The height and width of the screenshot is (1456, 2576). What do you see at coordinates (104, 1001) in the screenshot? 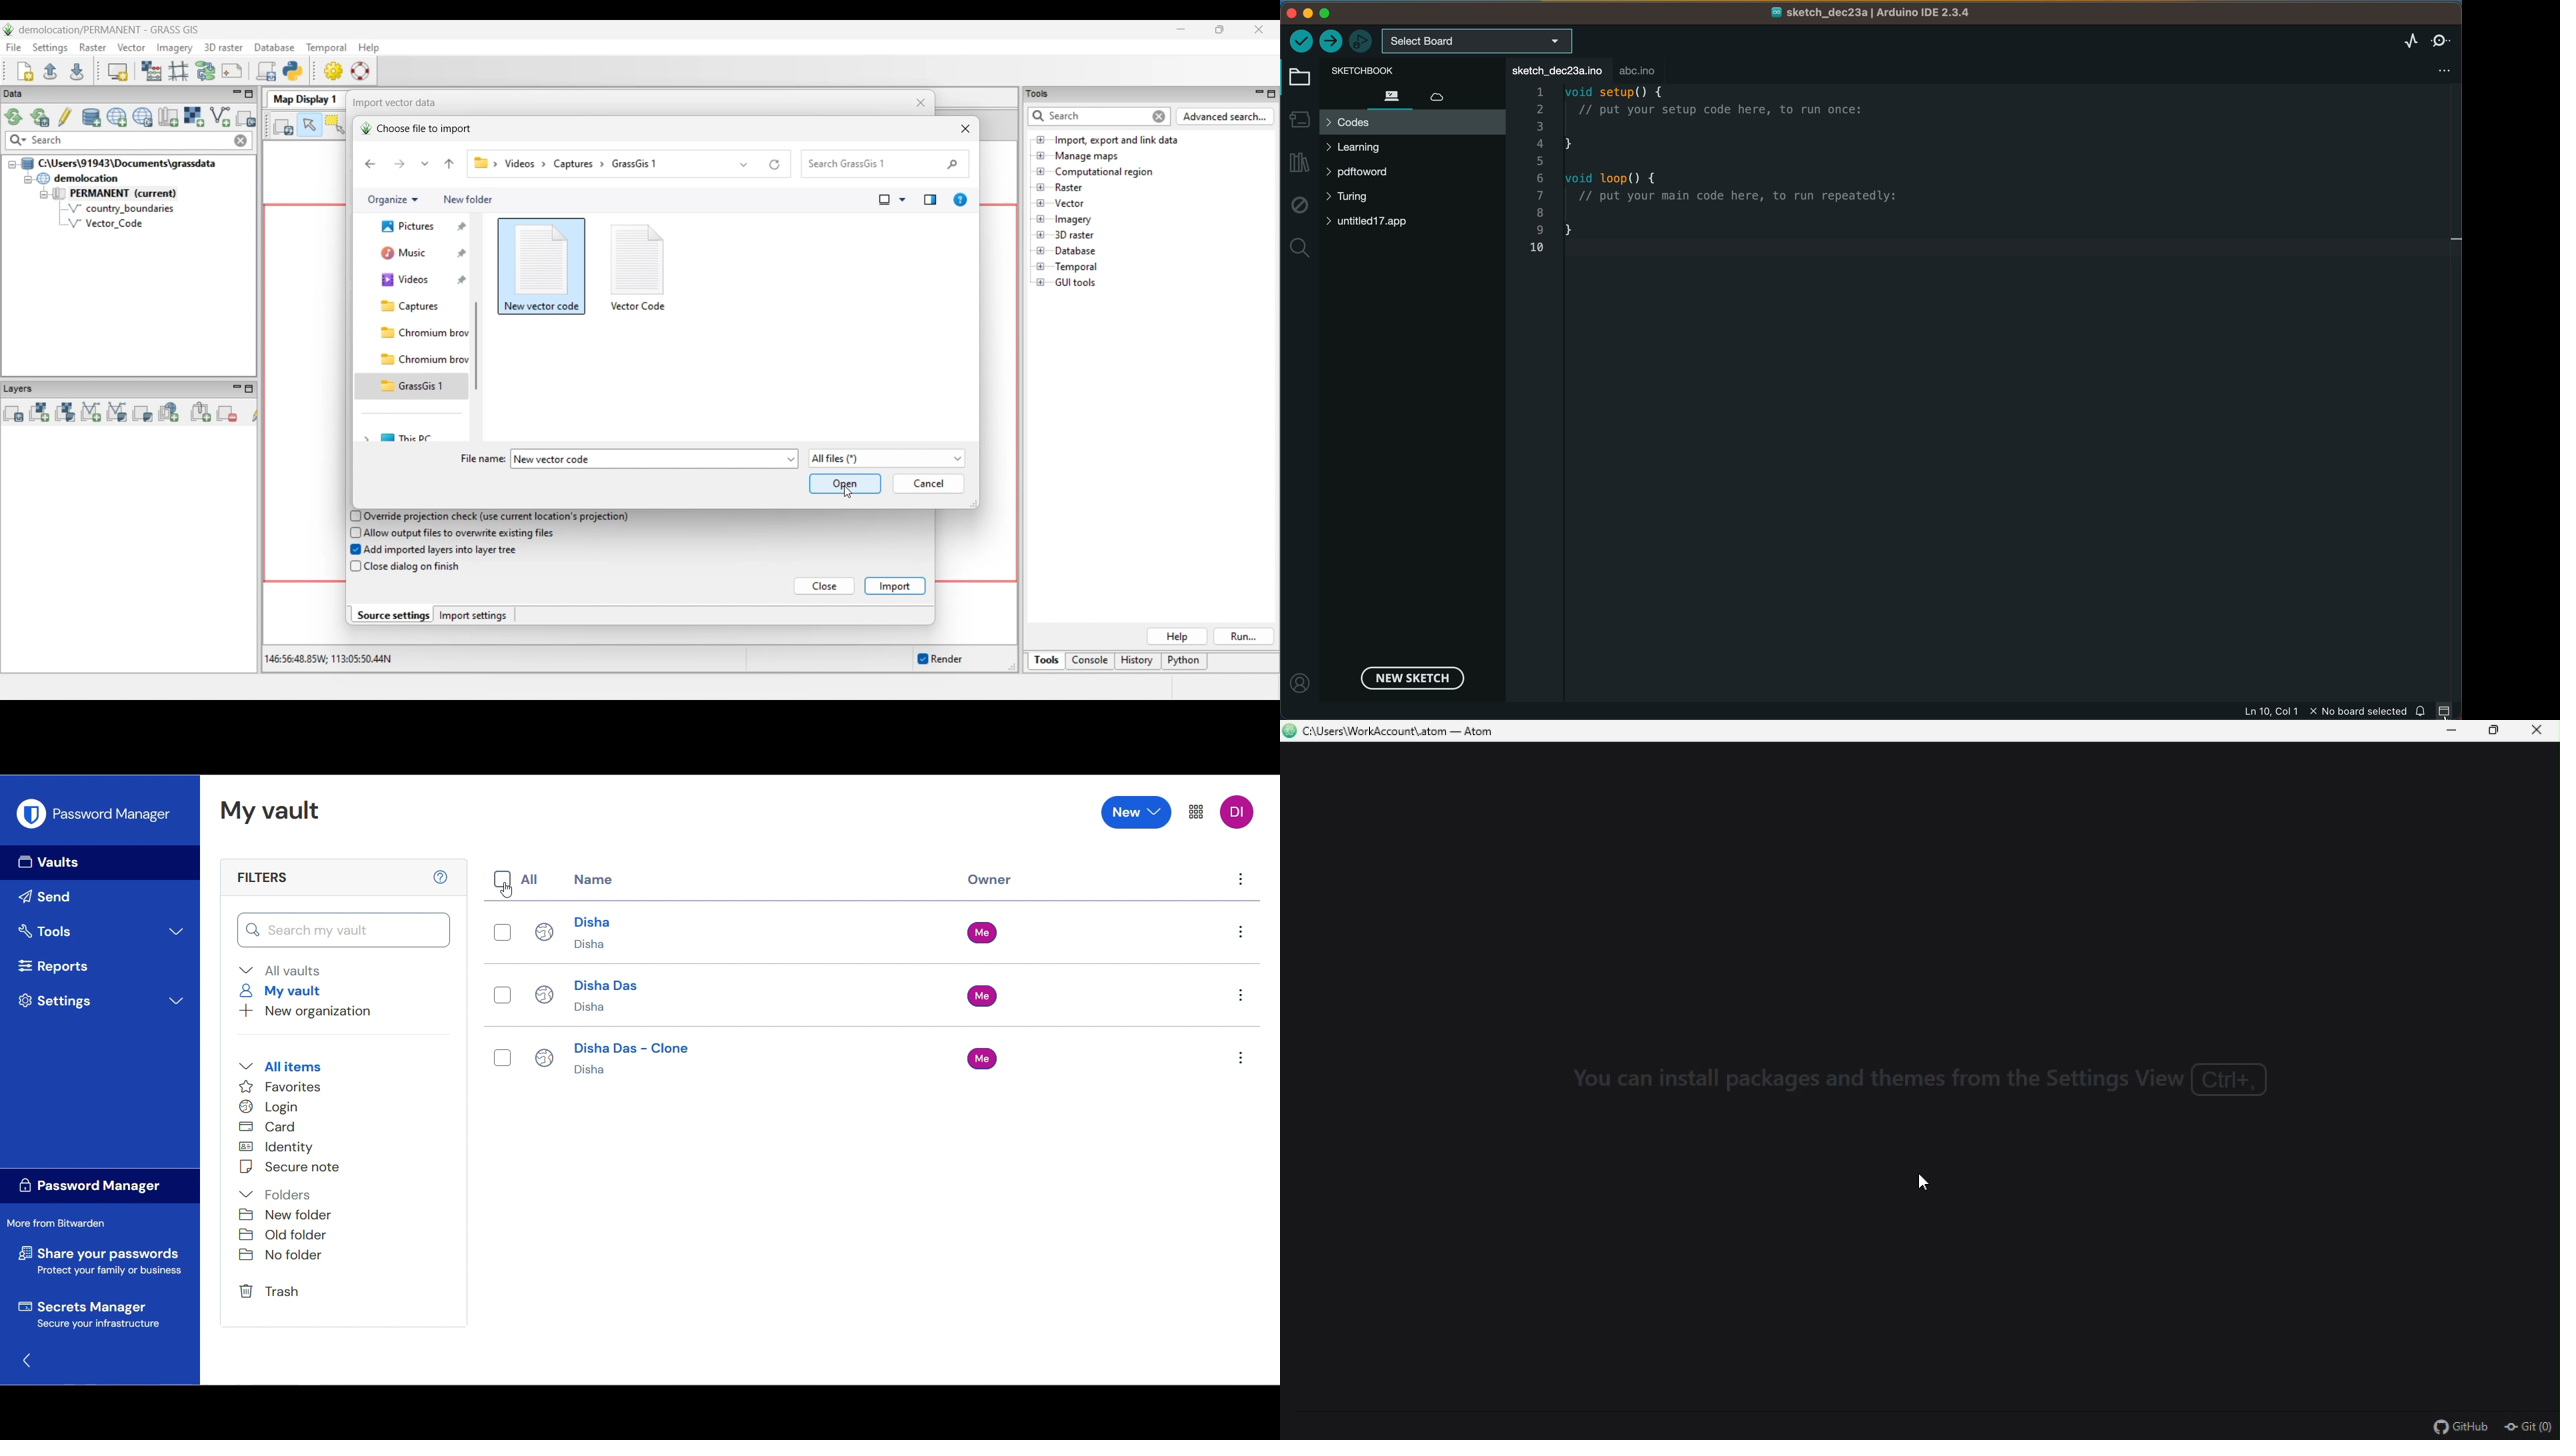
I see `Expand settings` at bounding box center [104, 1001].